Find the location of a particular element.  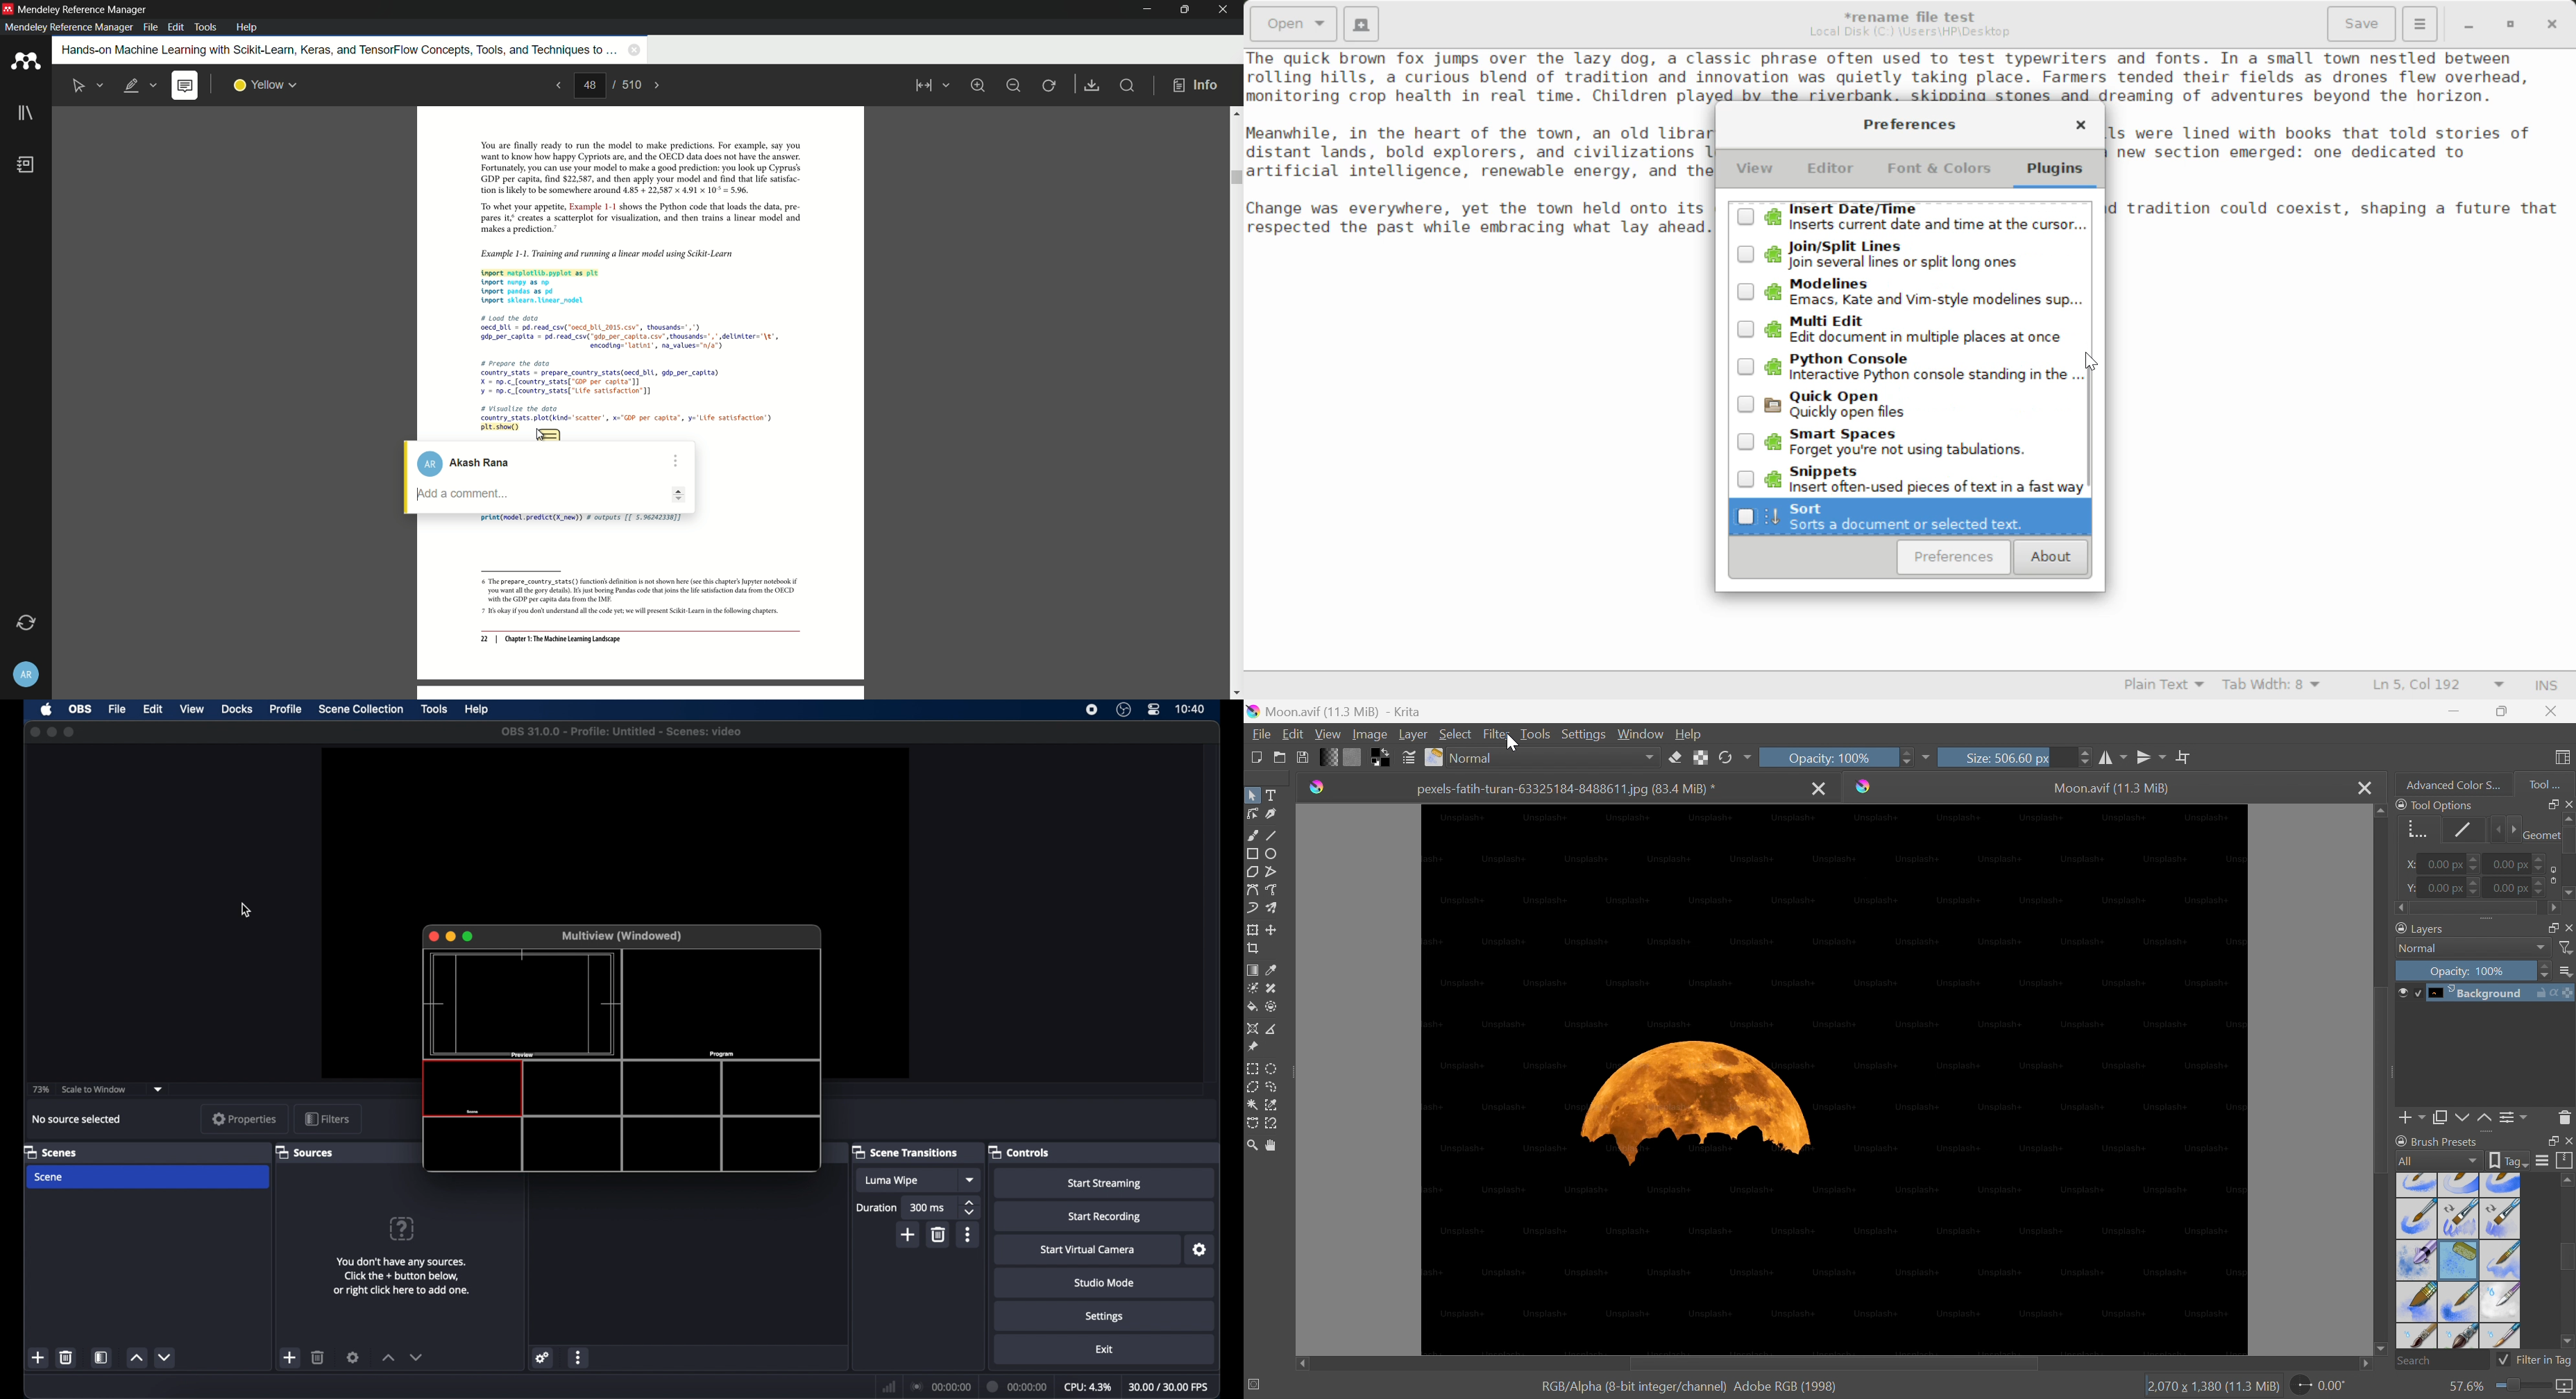

find is located at coordinates (1126, 85).